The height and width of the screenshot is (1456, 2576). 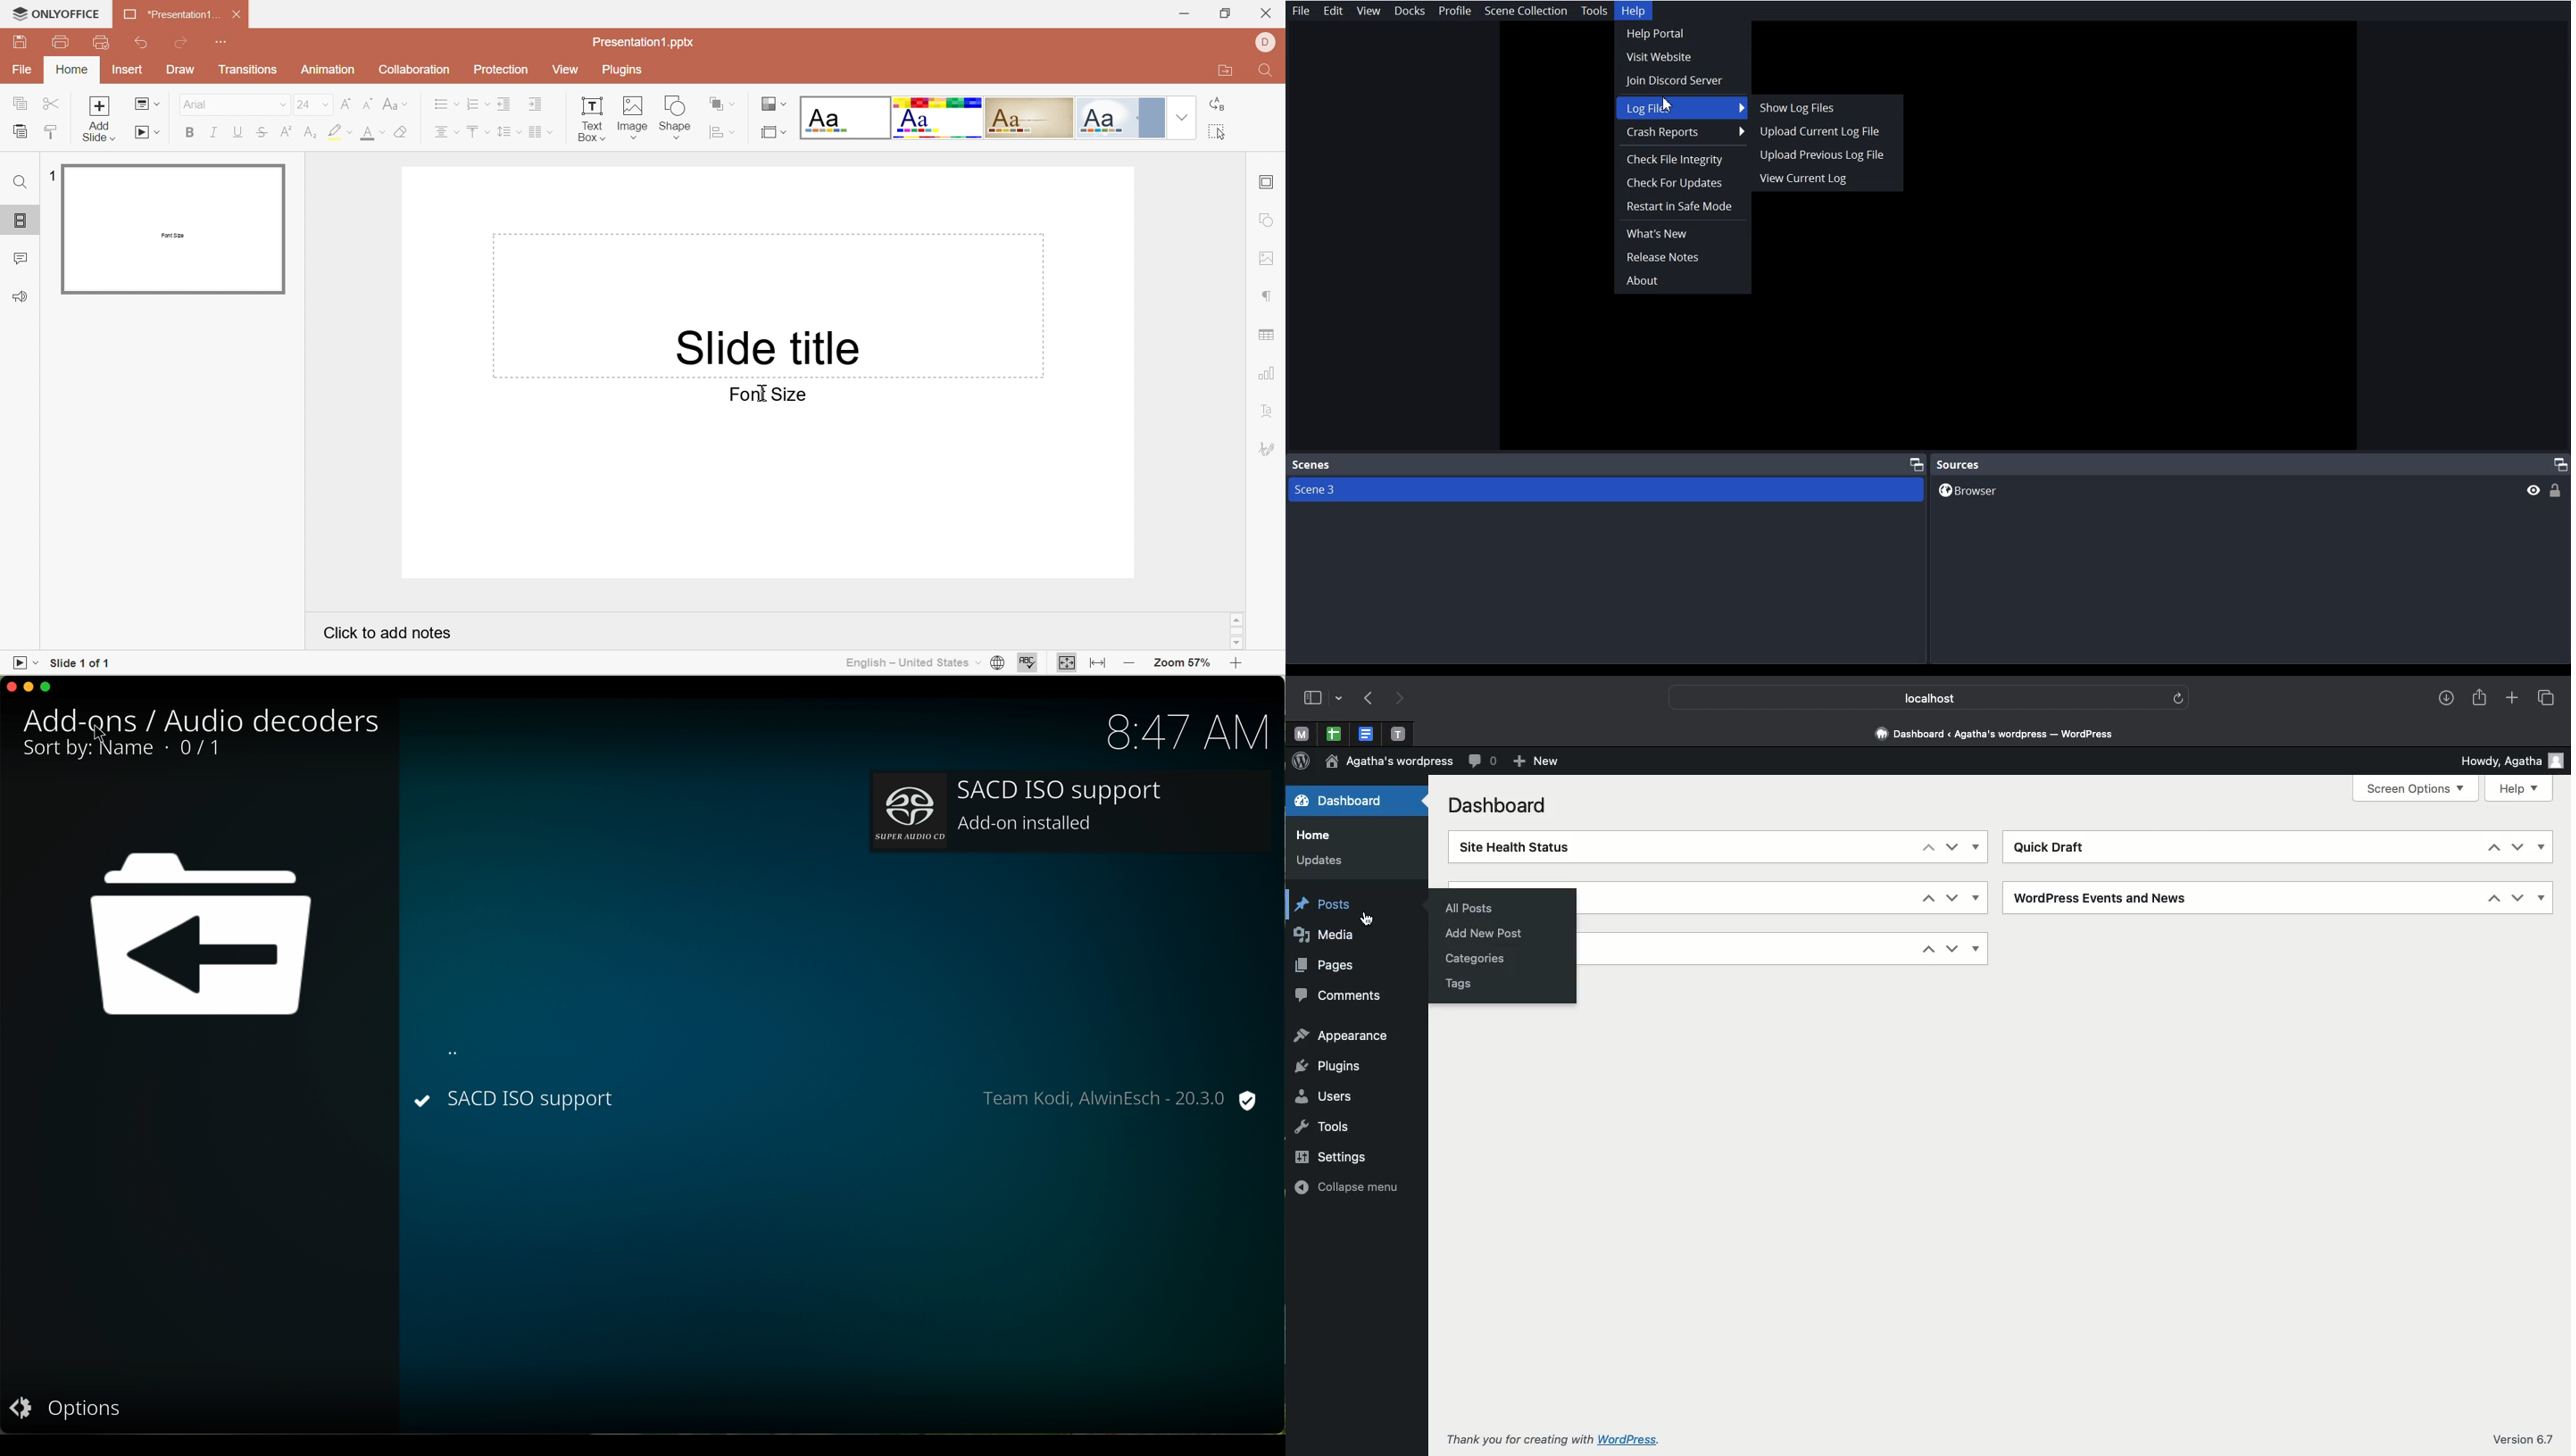 What do you see at coordinates (1484, 762) in the screenshot?
I see `Comments` at bounding box center [1484, 762].